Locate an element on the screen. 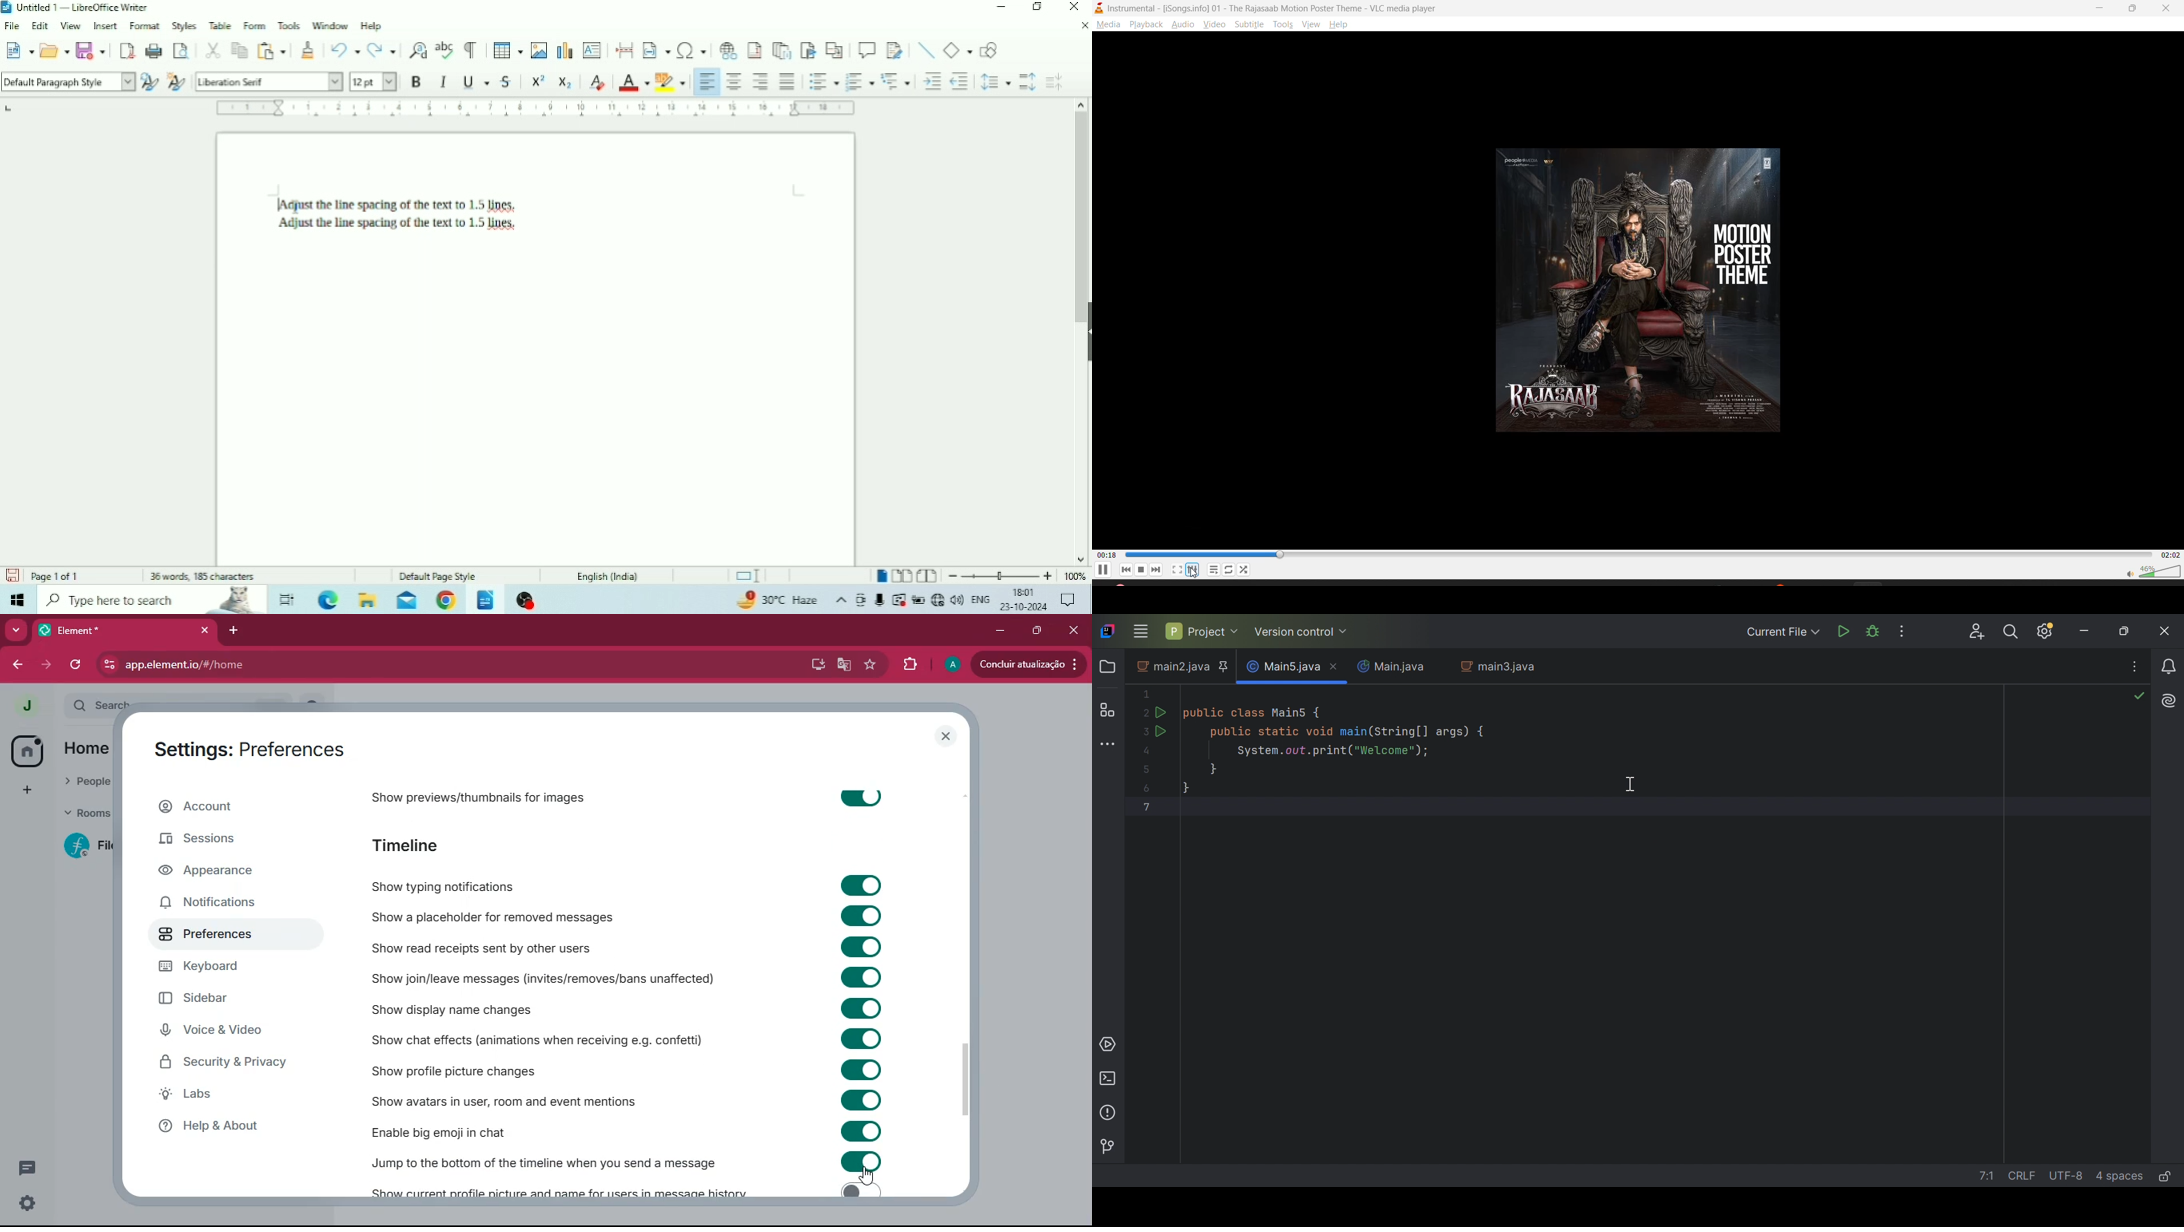 The image size is (2184, 1232). toggle on  is located at coordinates (862, 1069).